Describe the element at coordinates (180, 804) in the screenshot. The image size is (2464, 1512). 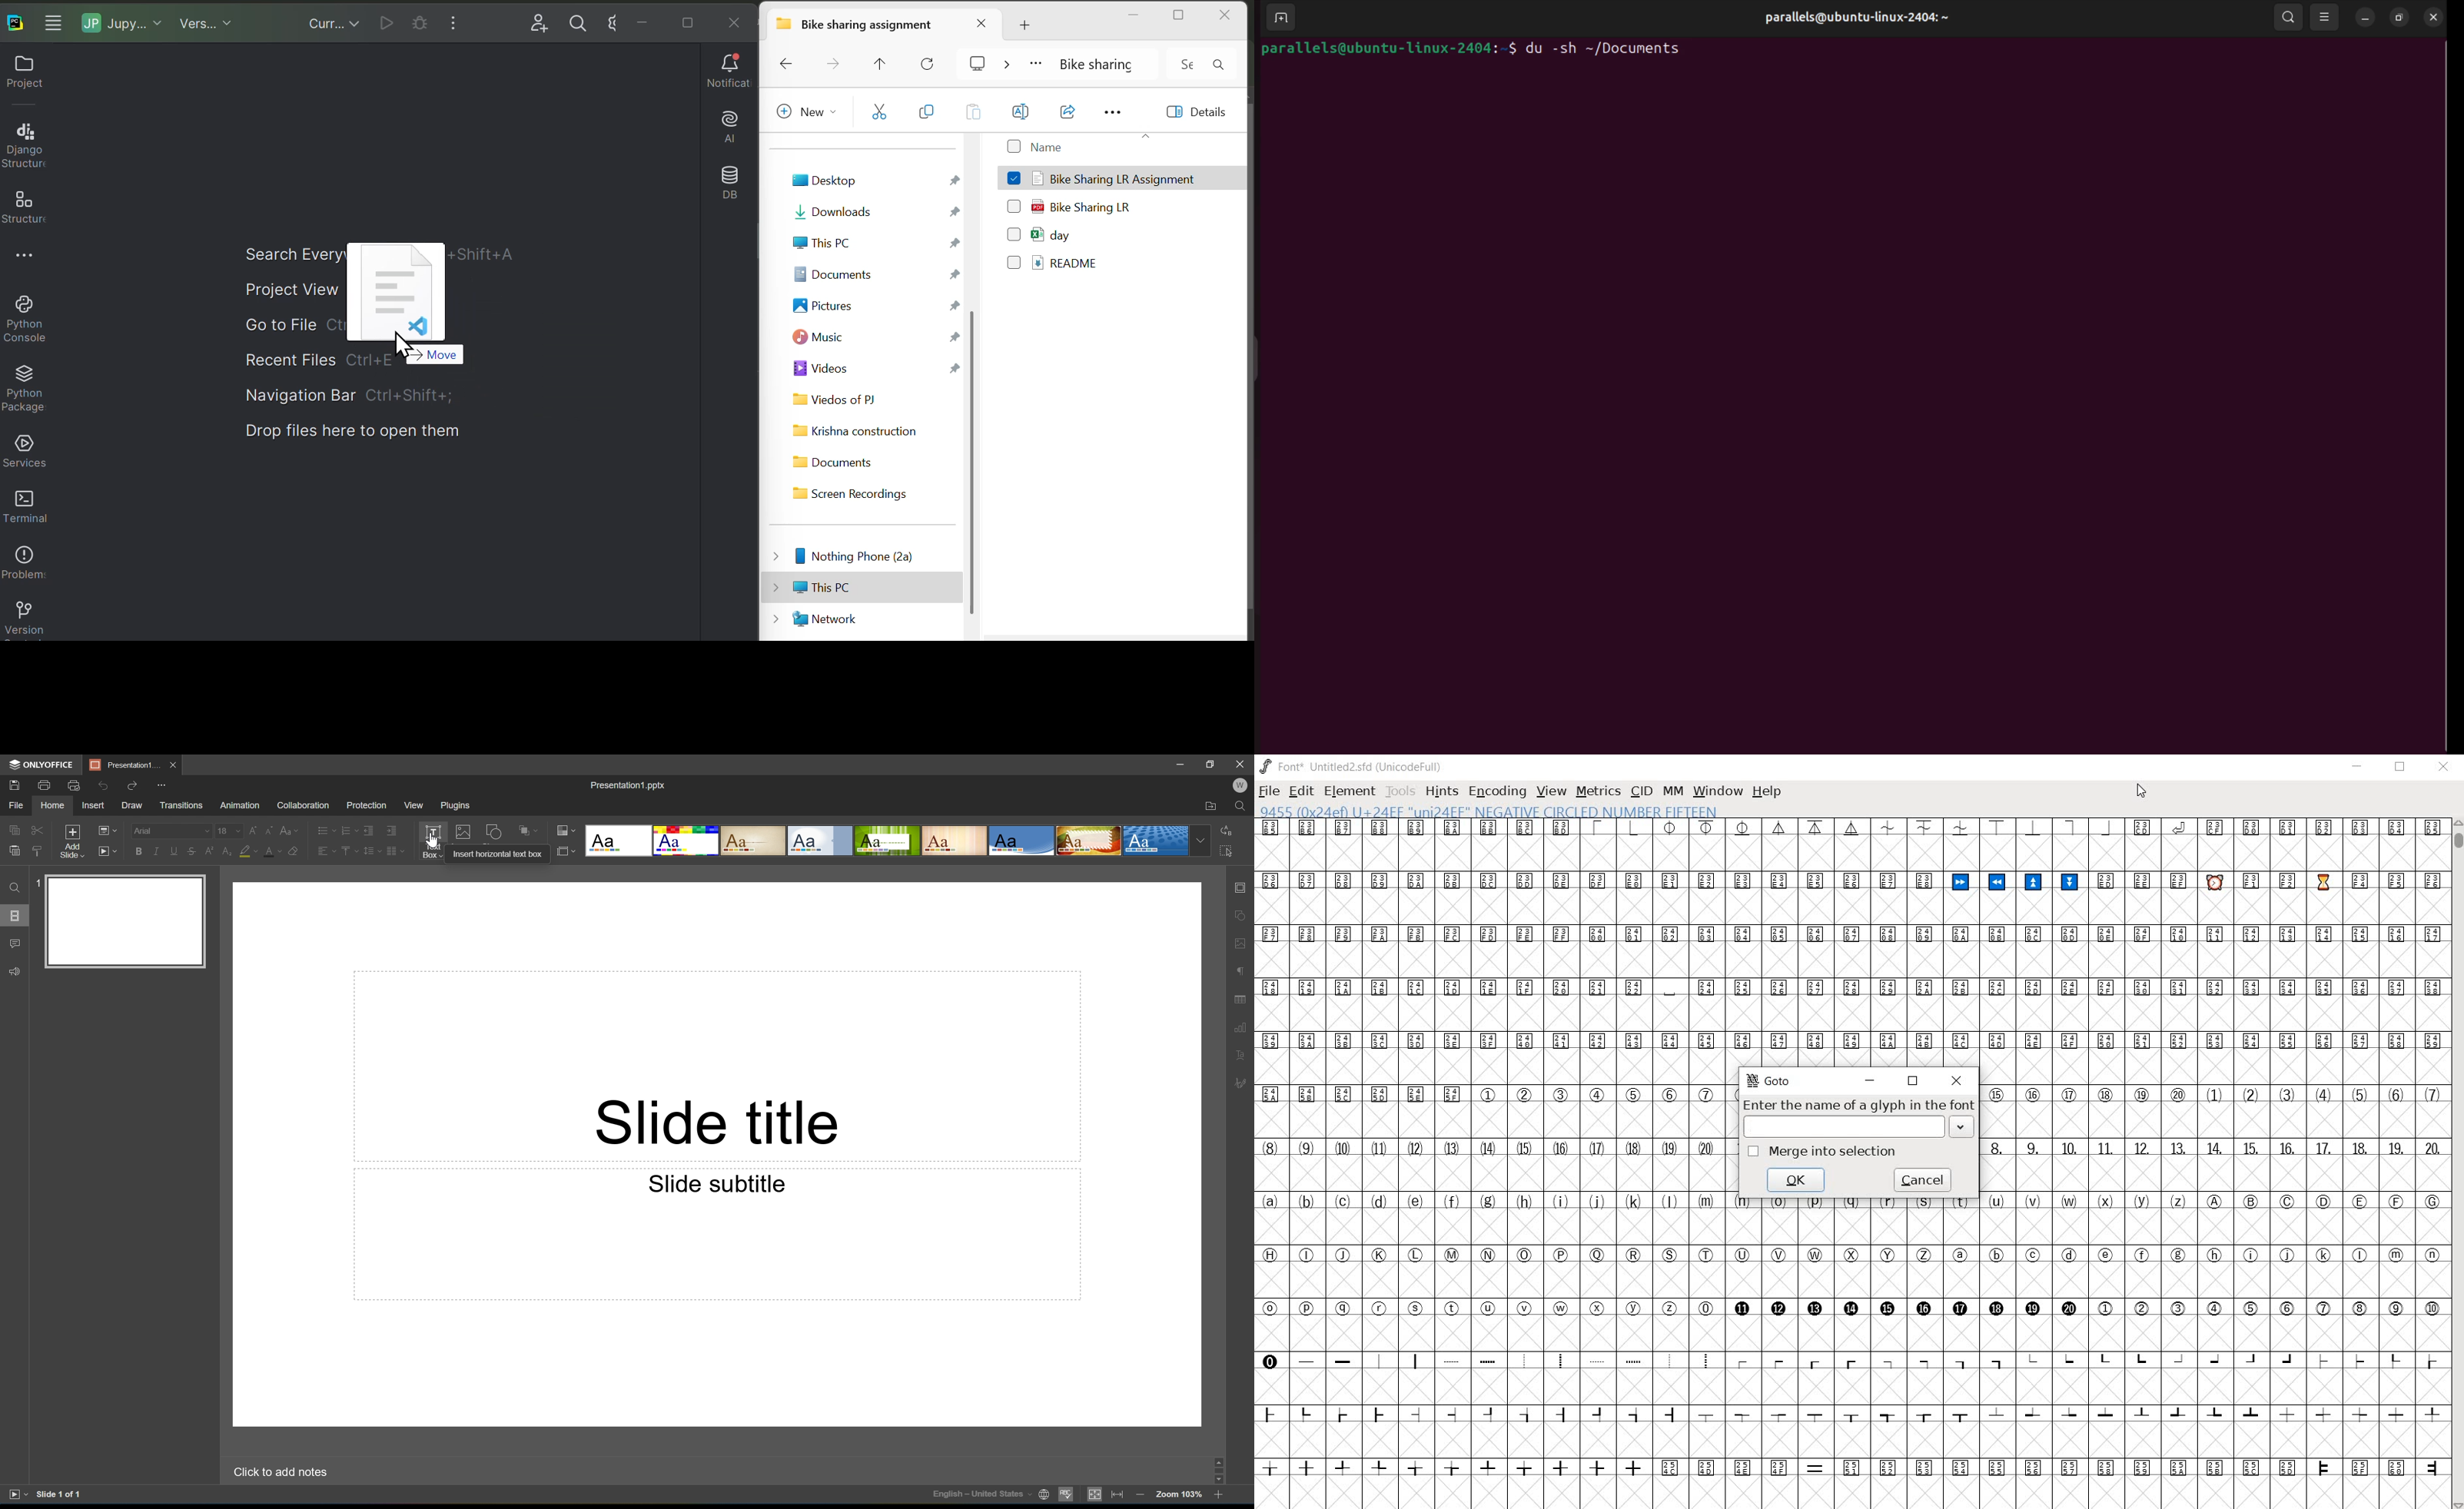
I see `Transitions` at that location.